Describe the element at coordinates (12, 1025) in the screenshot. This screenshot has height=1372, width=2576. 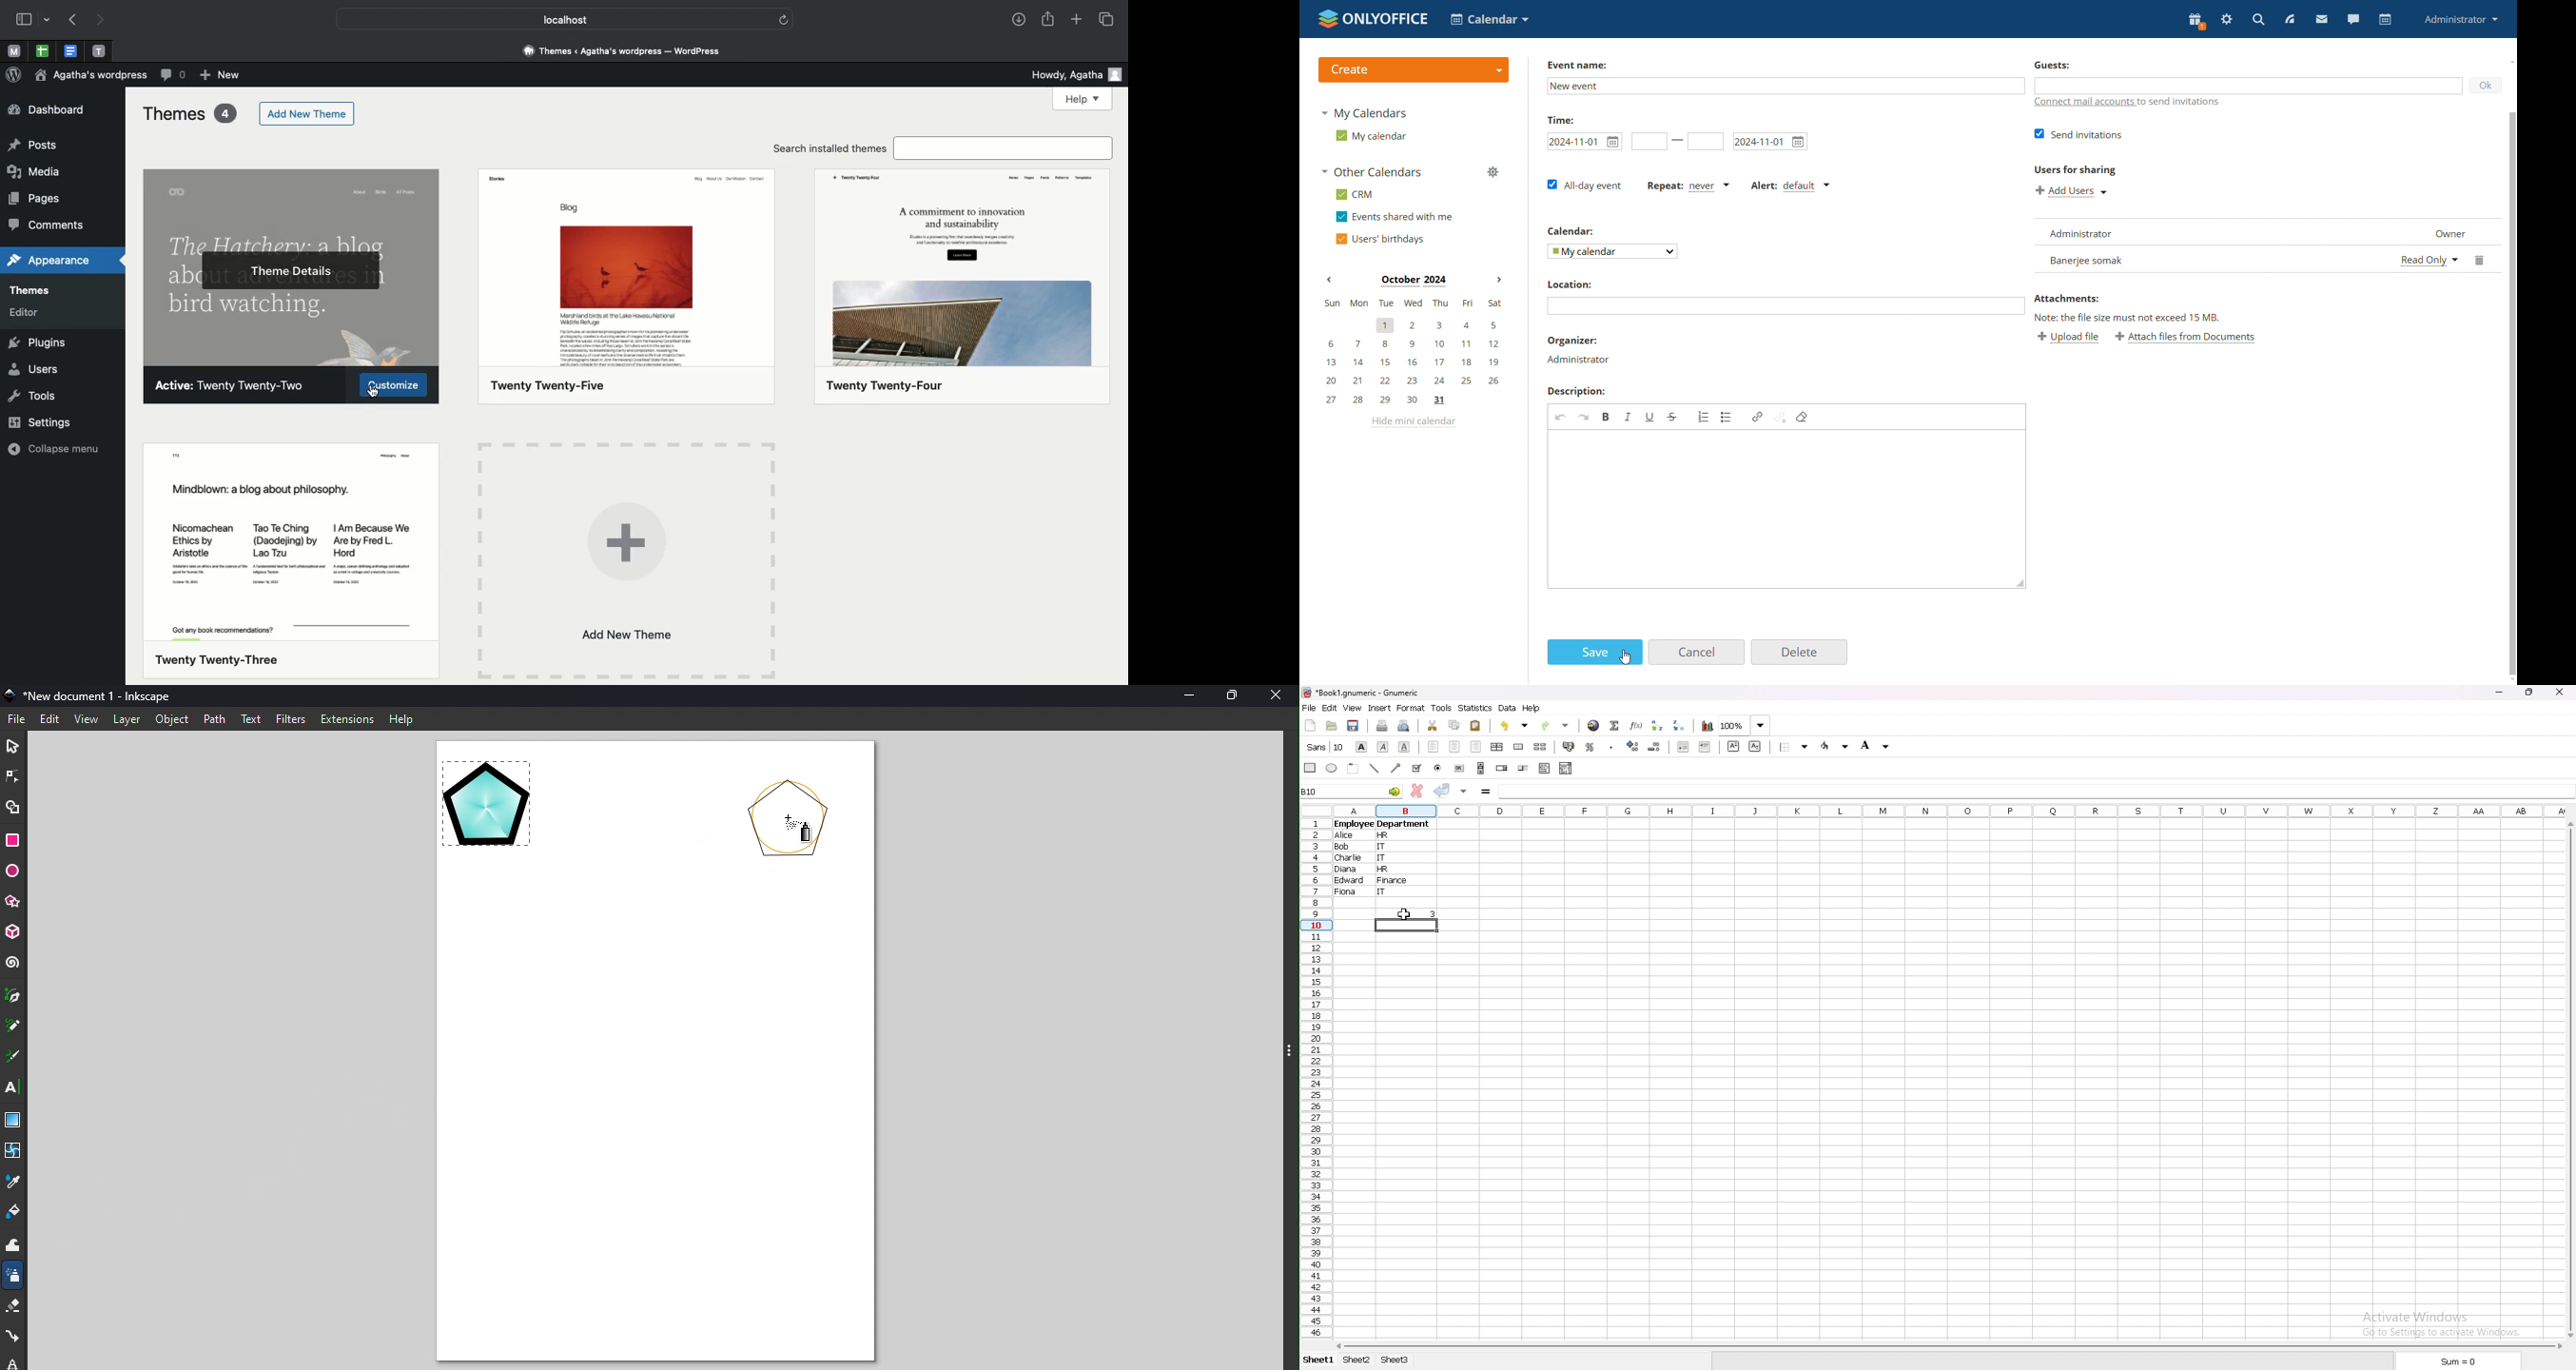
I see `Pencil tool` at that location.